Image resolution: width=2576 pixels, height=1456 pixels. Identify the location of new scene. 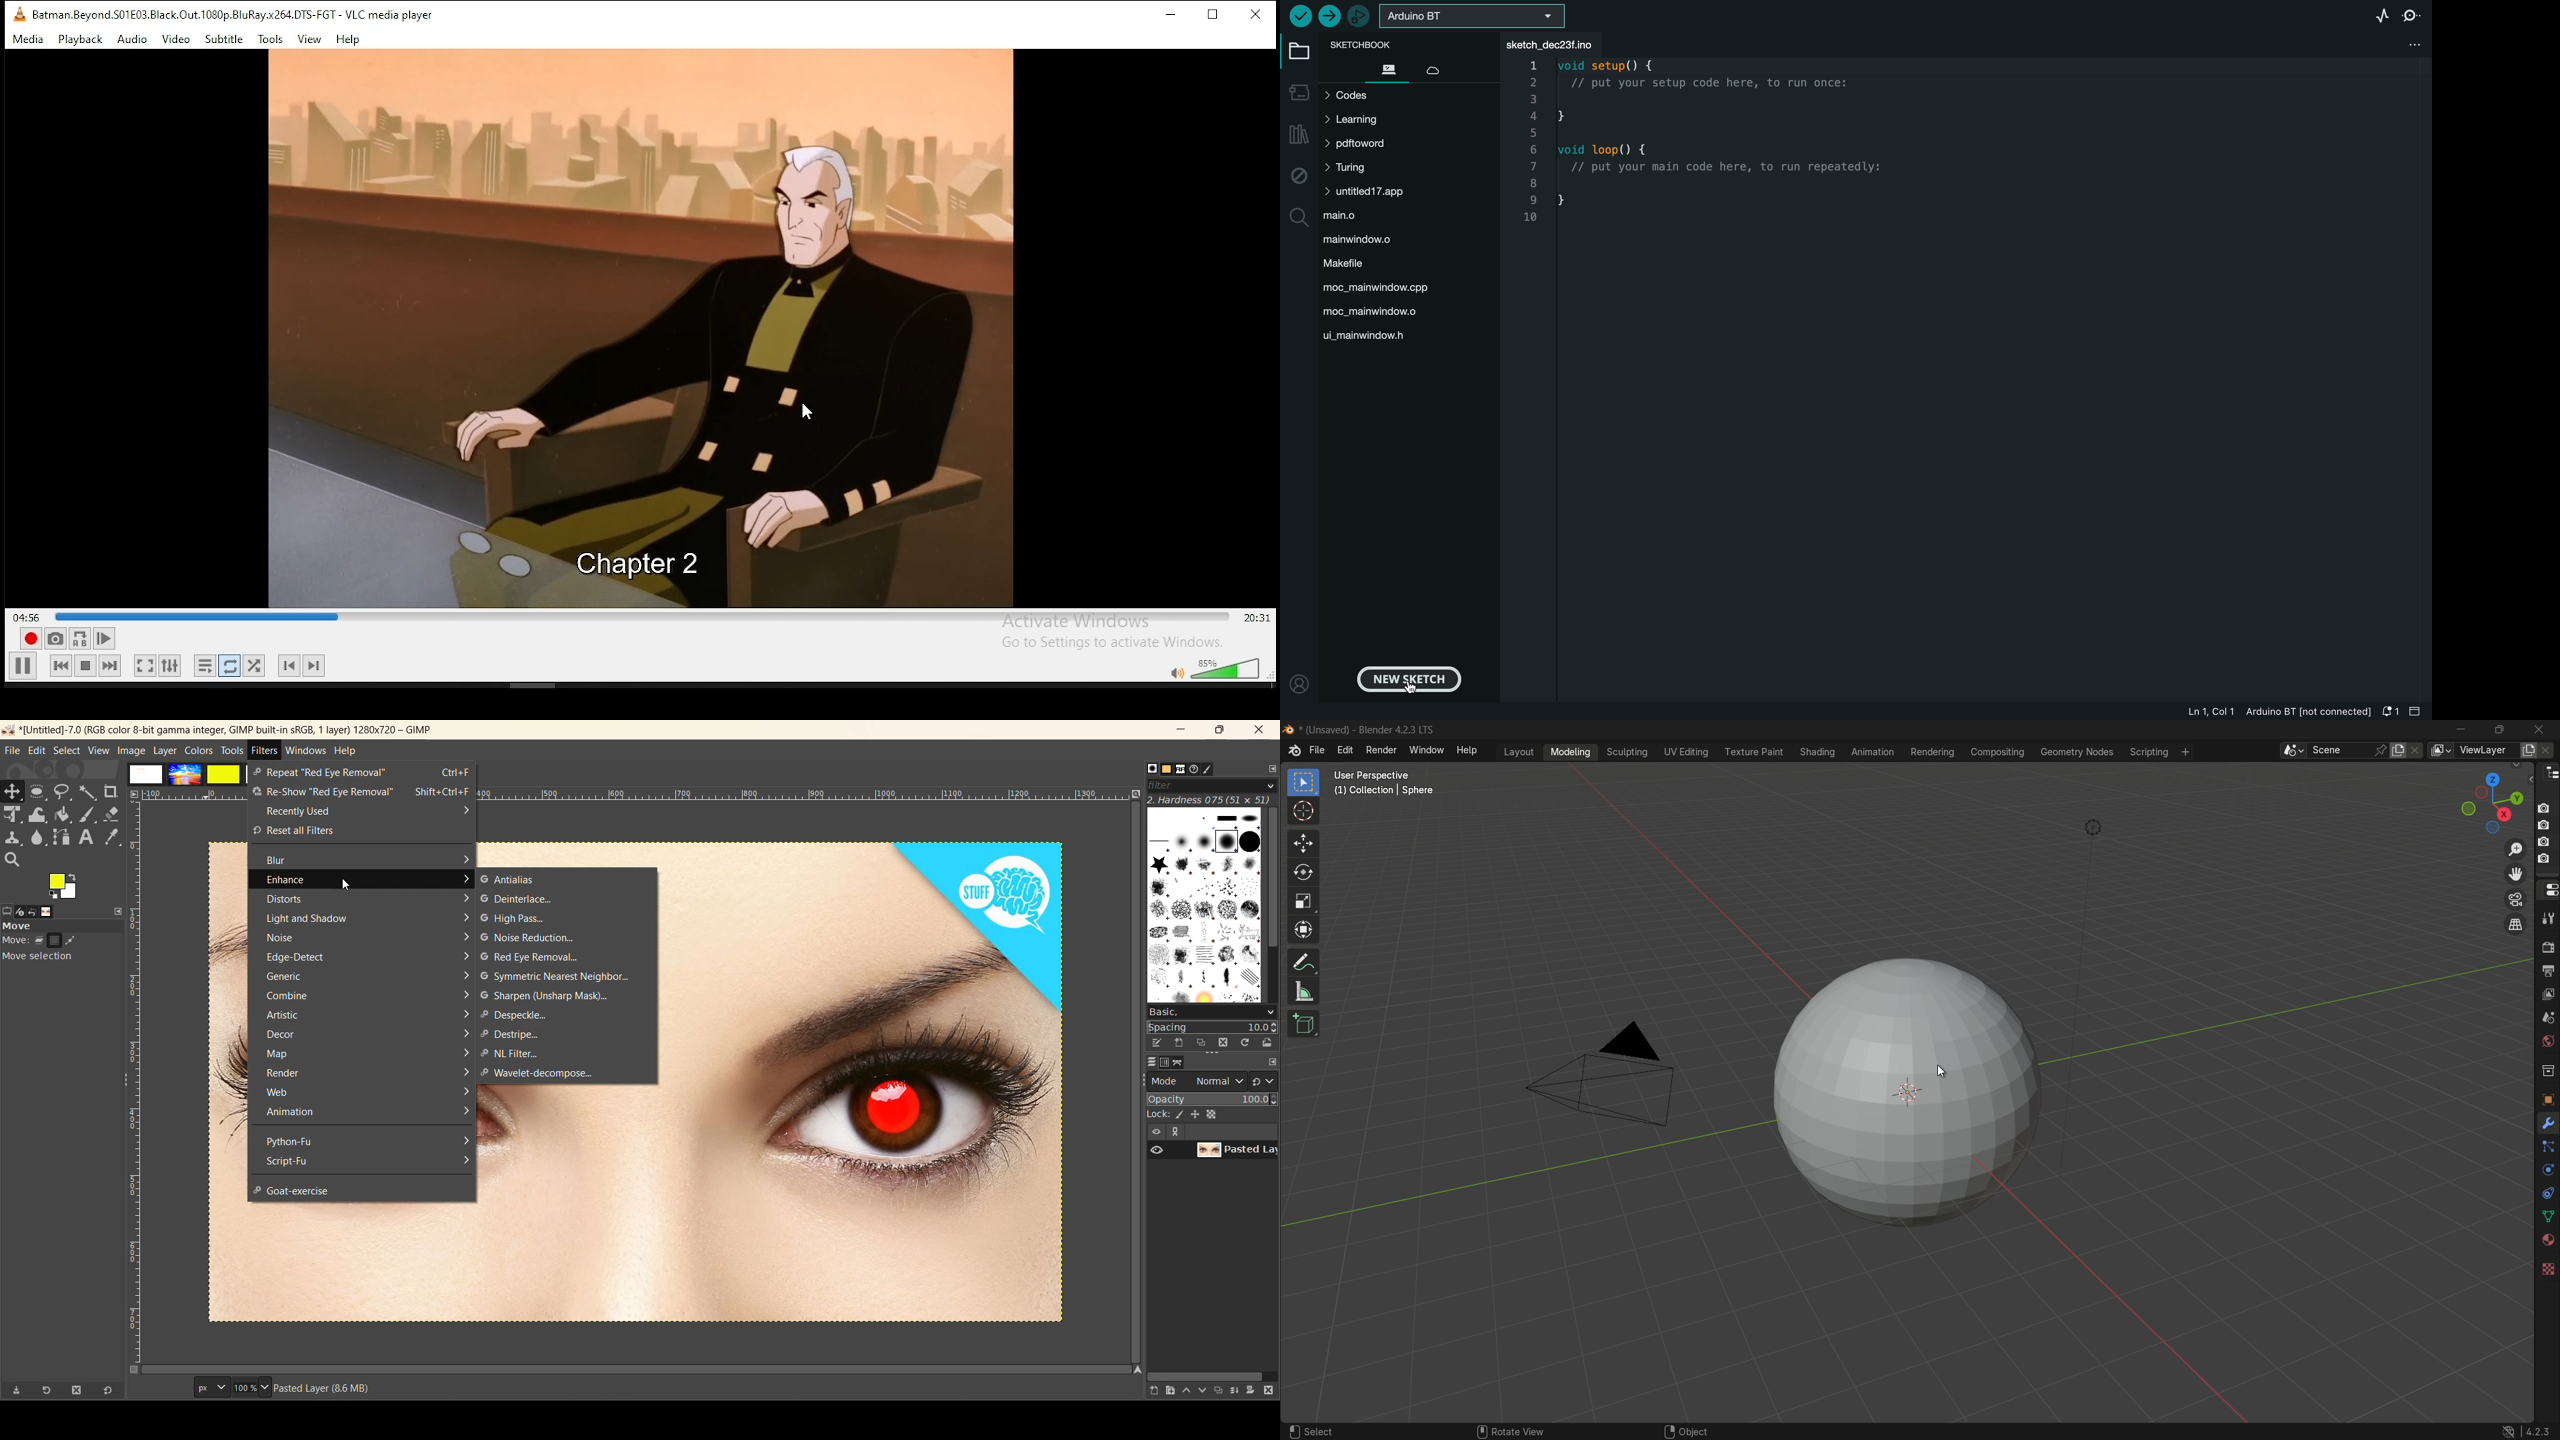
(2399, 750).